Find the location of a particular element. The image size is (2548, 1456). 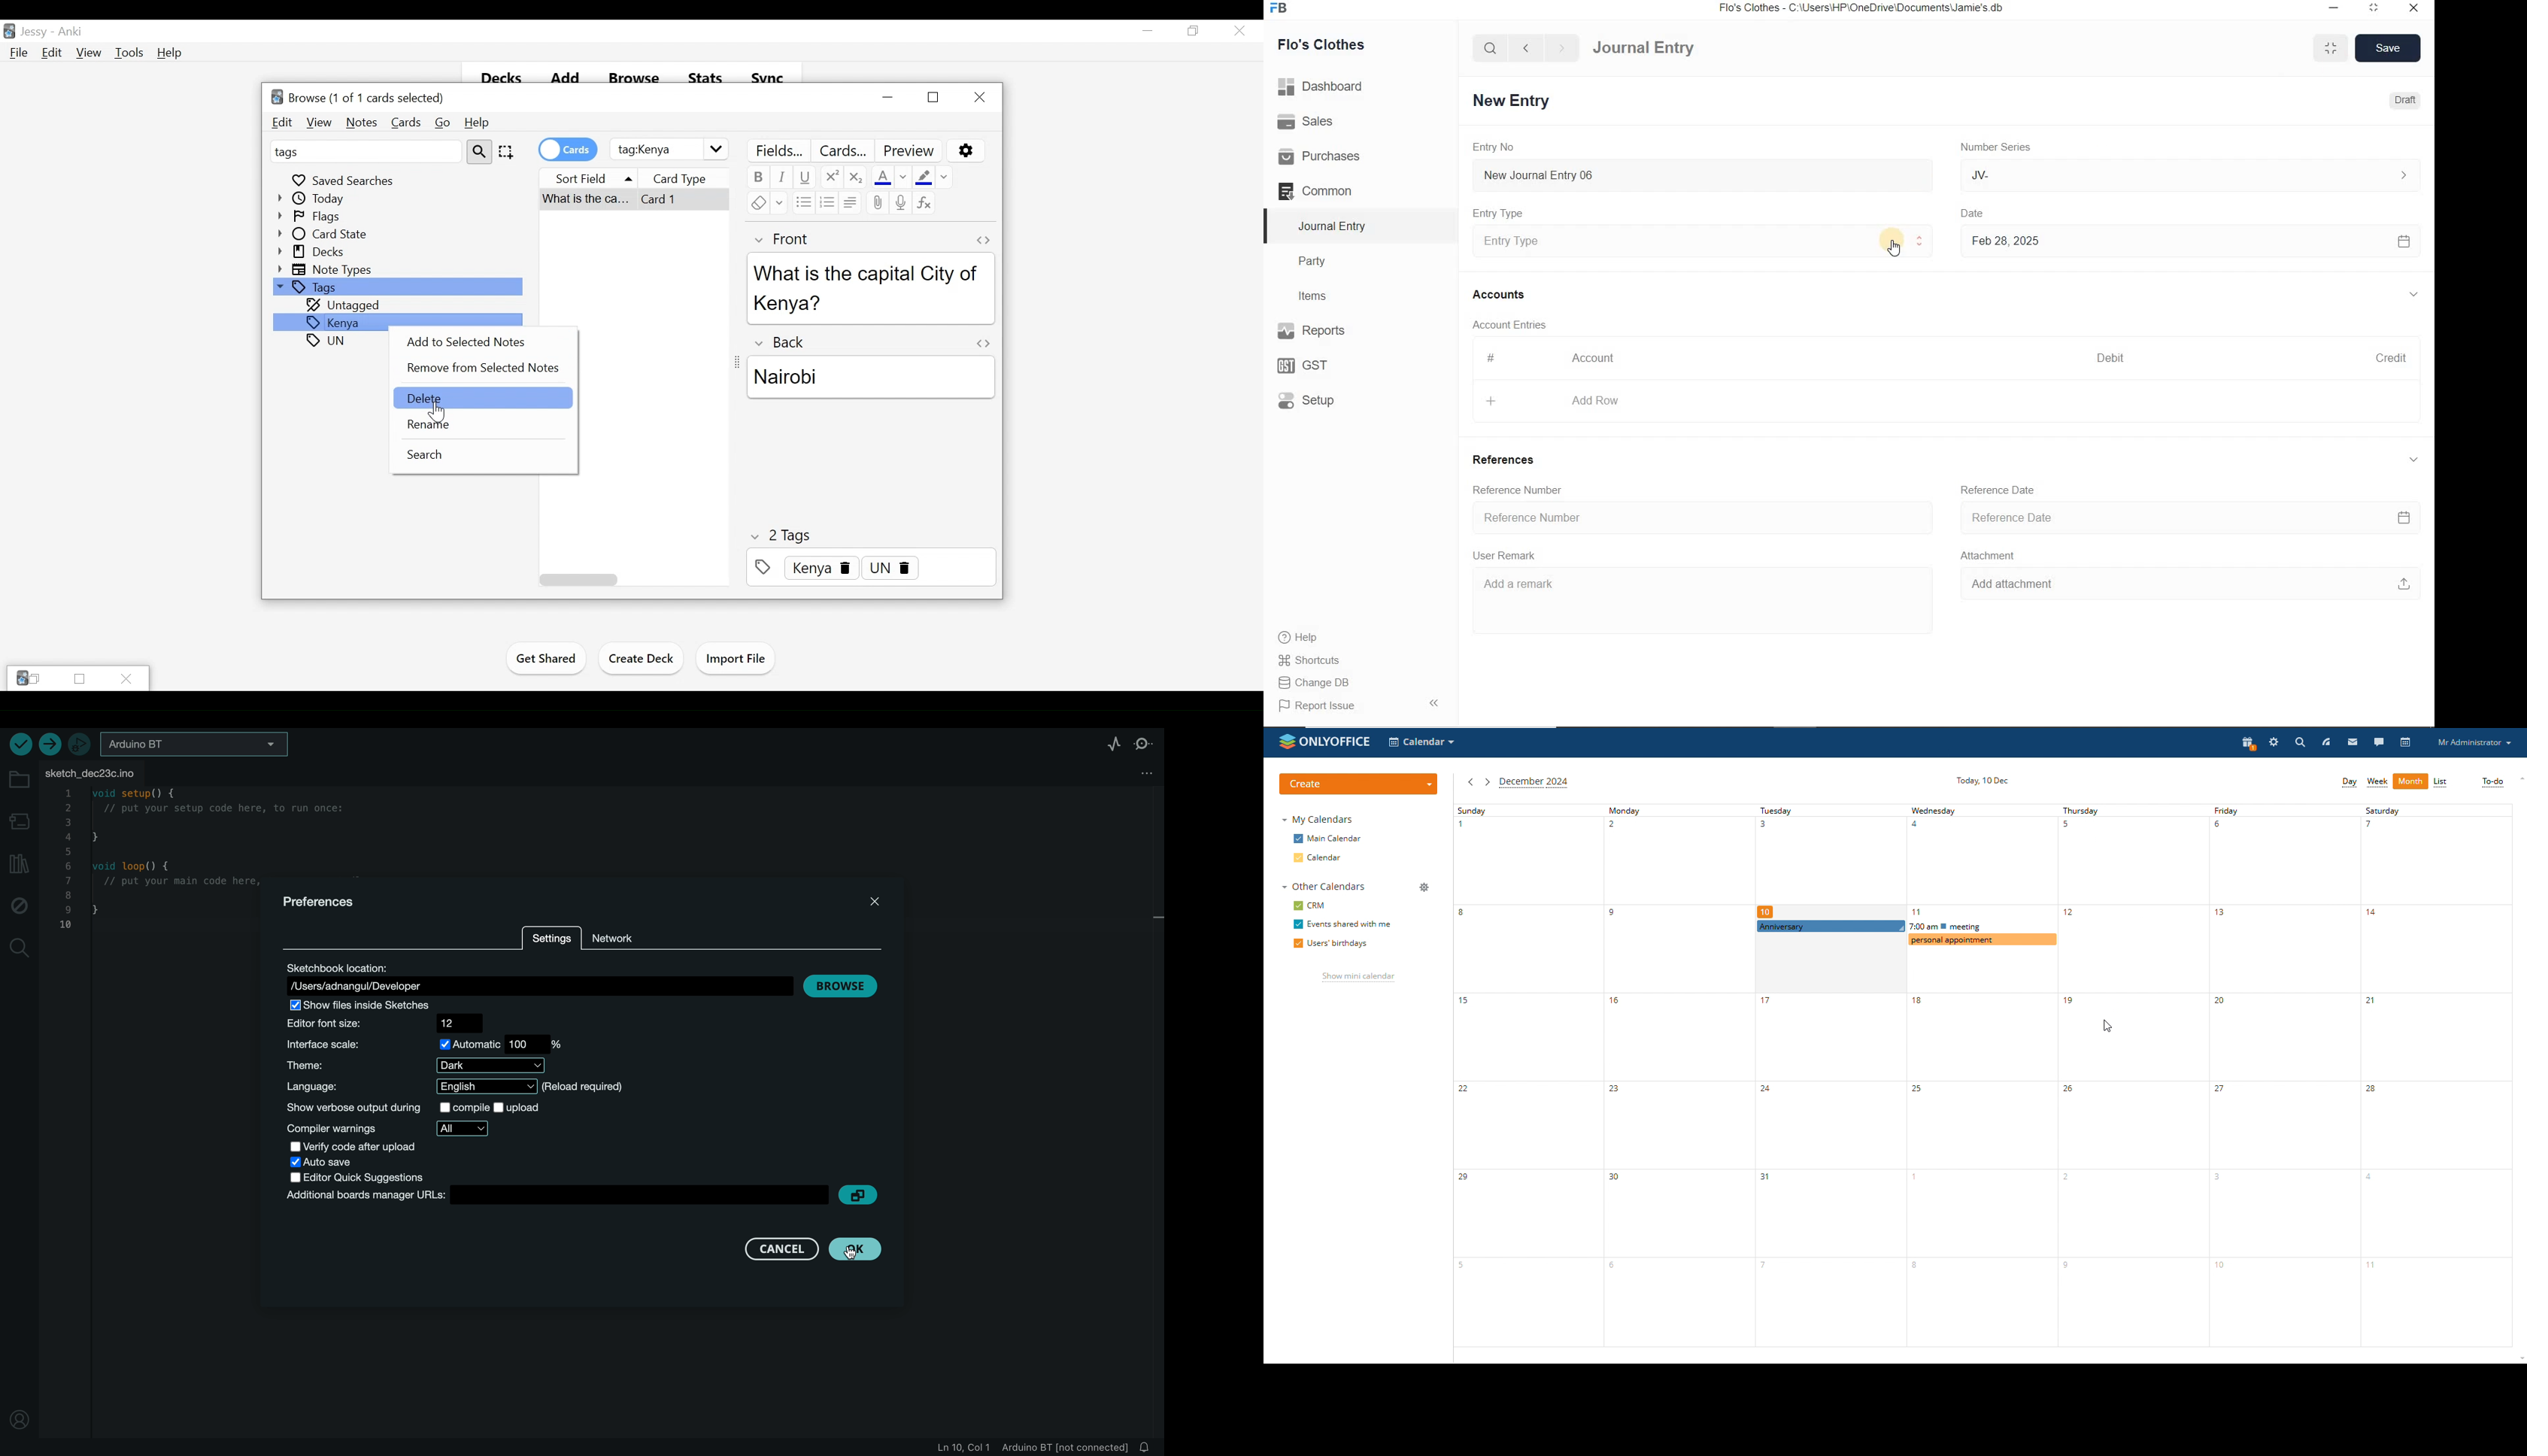

search is located at coordinates (2299, 742).